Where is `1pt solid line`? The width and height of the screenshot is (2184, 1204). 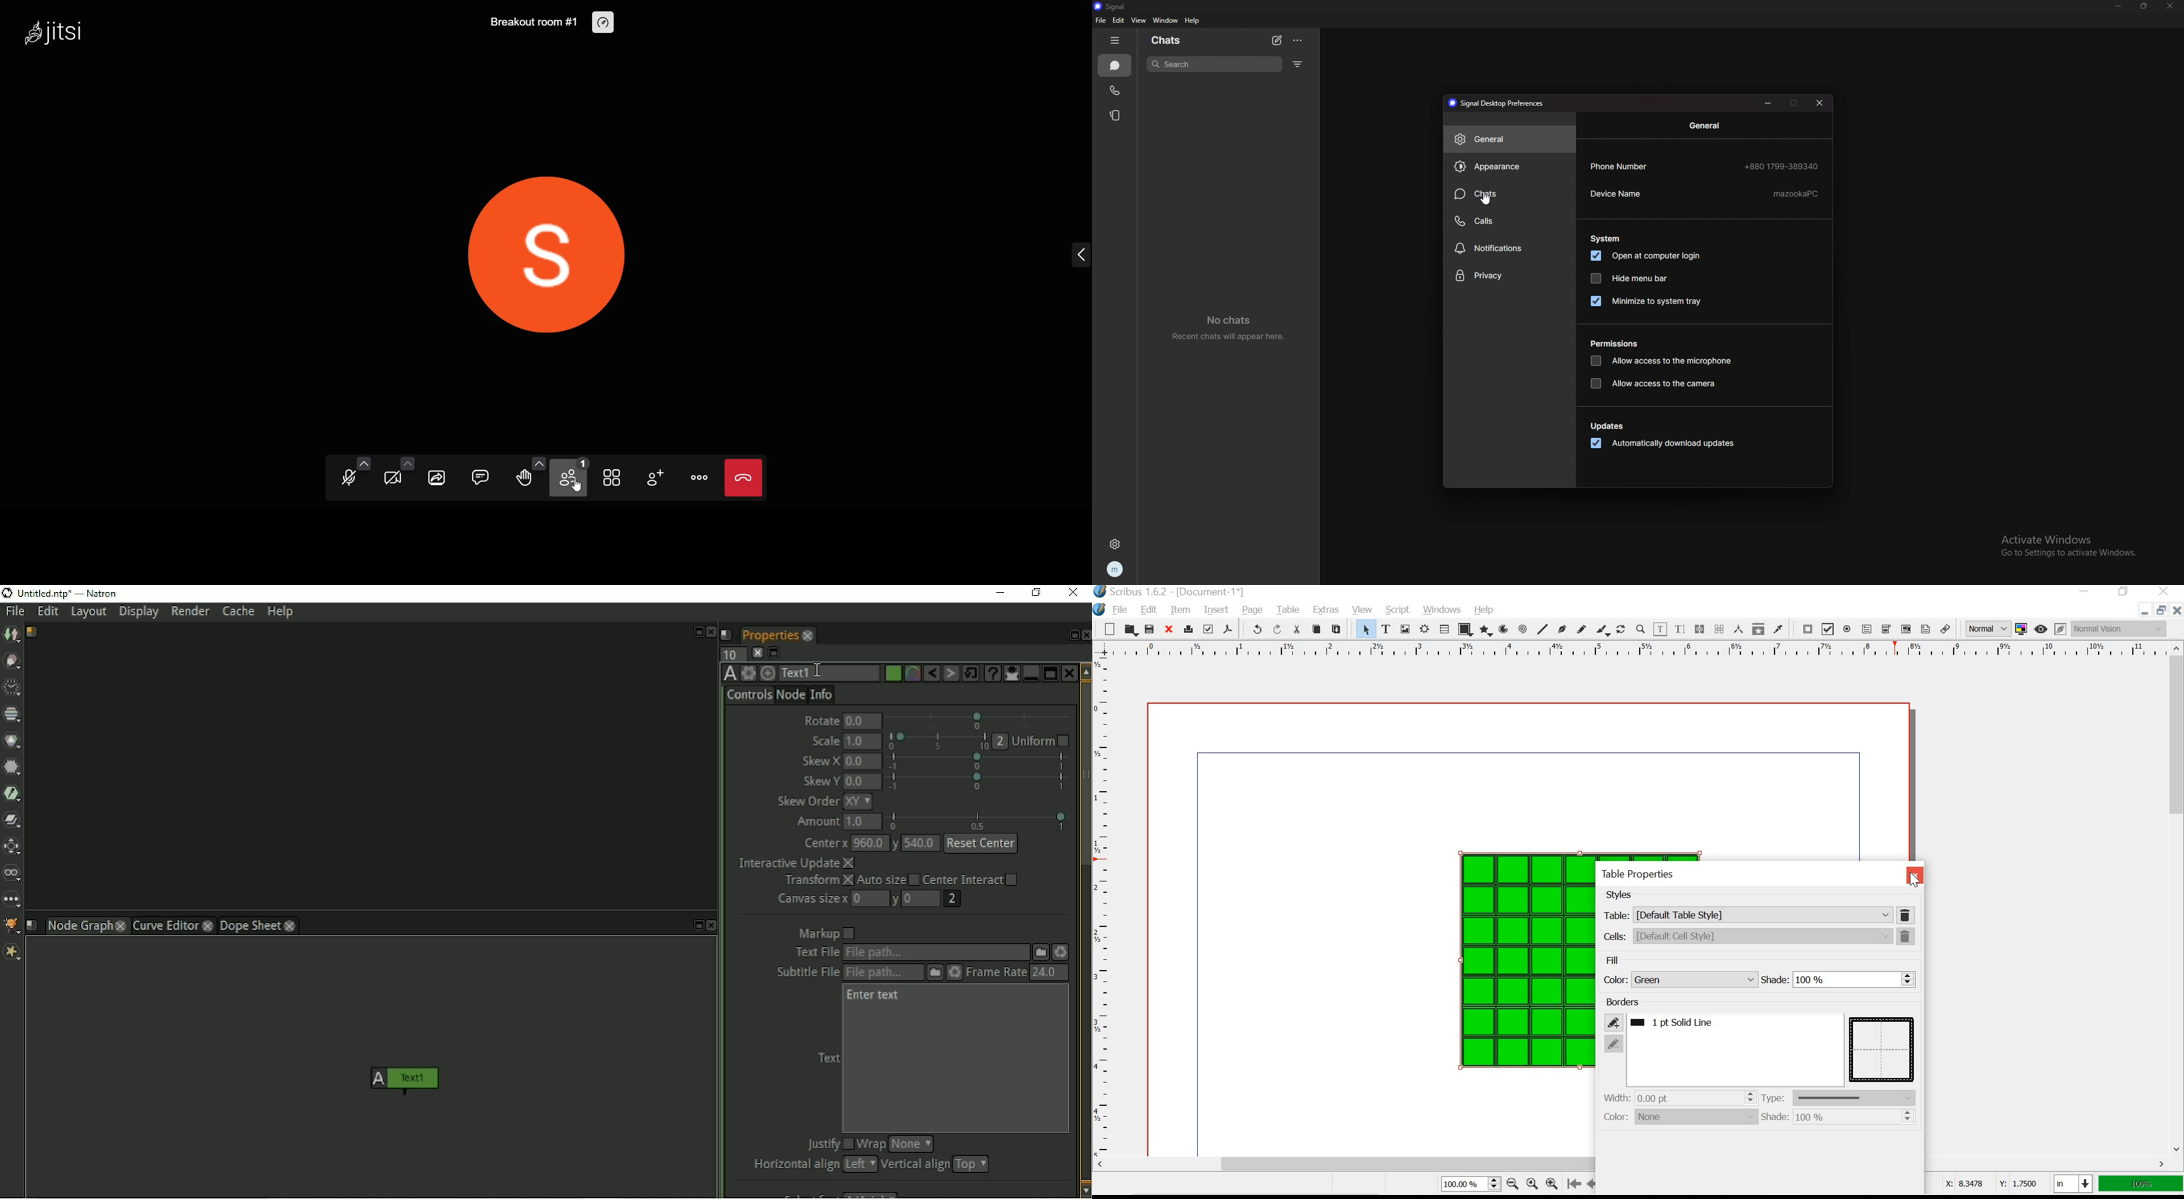 1pt solid line is located at coordinates (1684, 1024).